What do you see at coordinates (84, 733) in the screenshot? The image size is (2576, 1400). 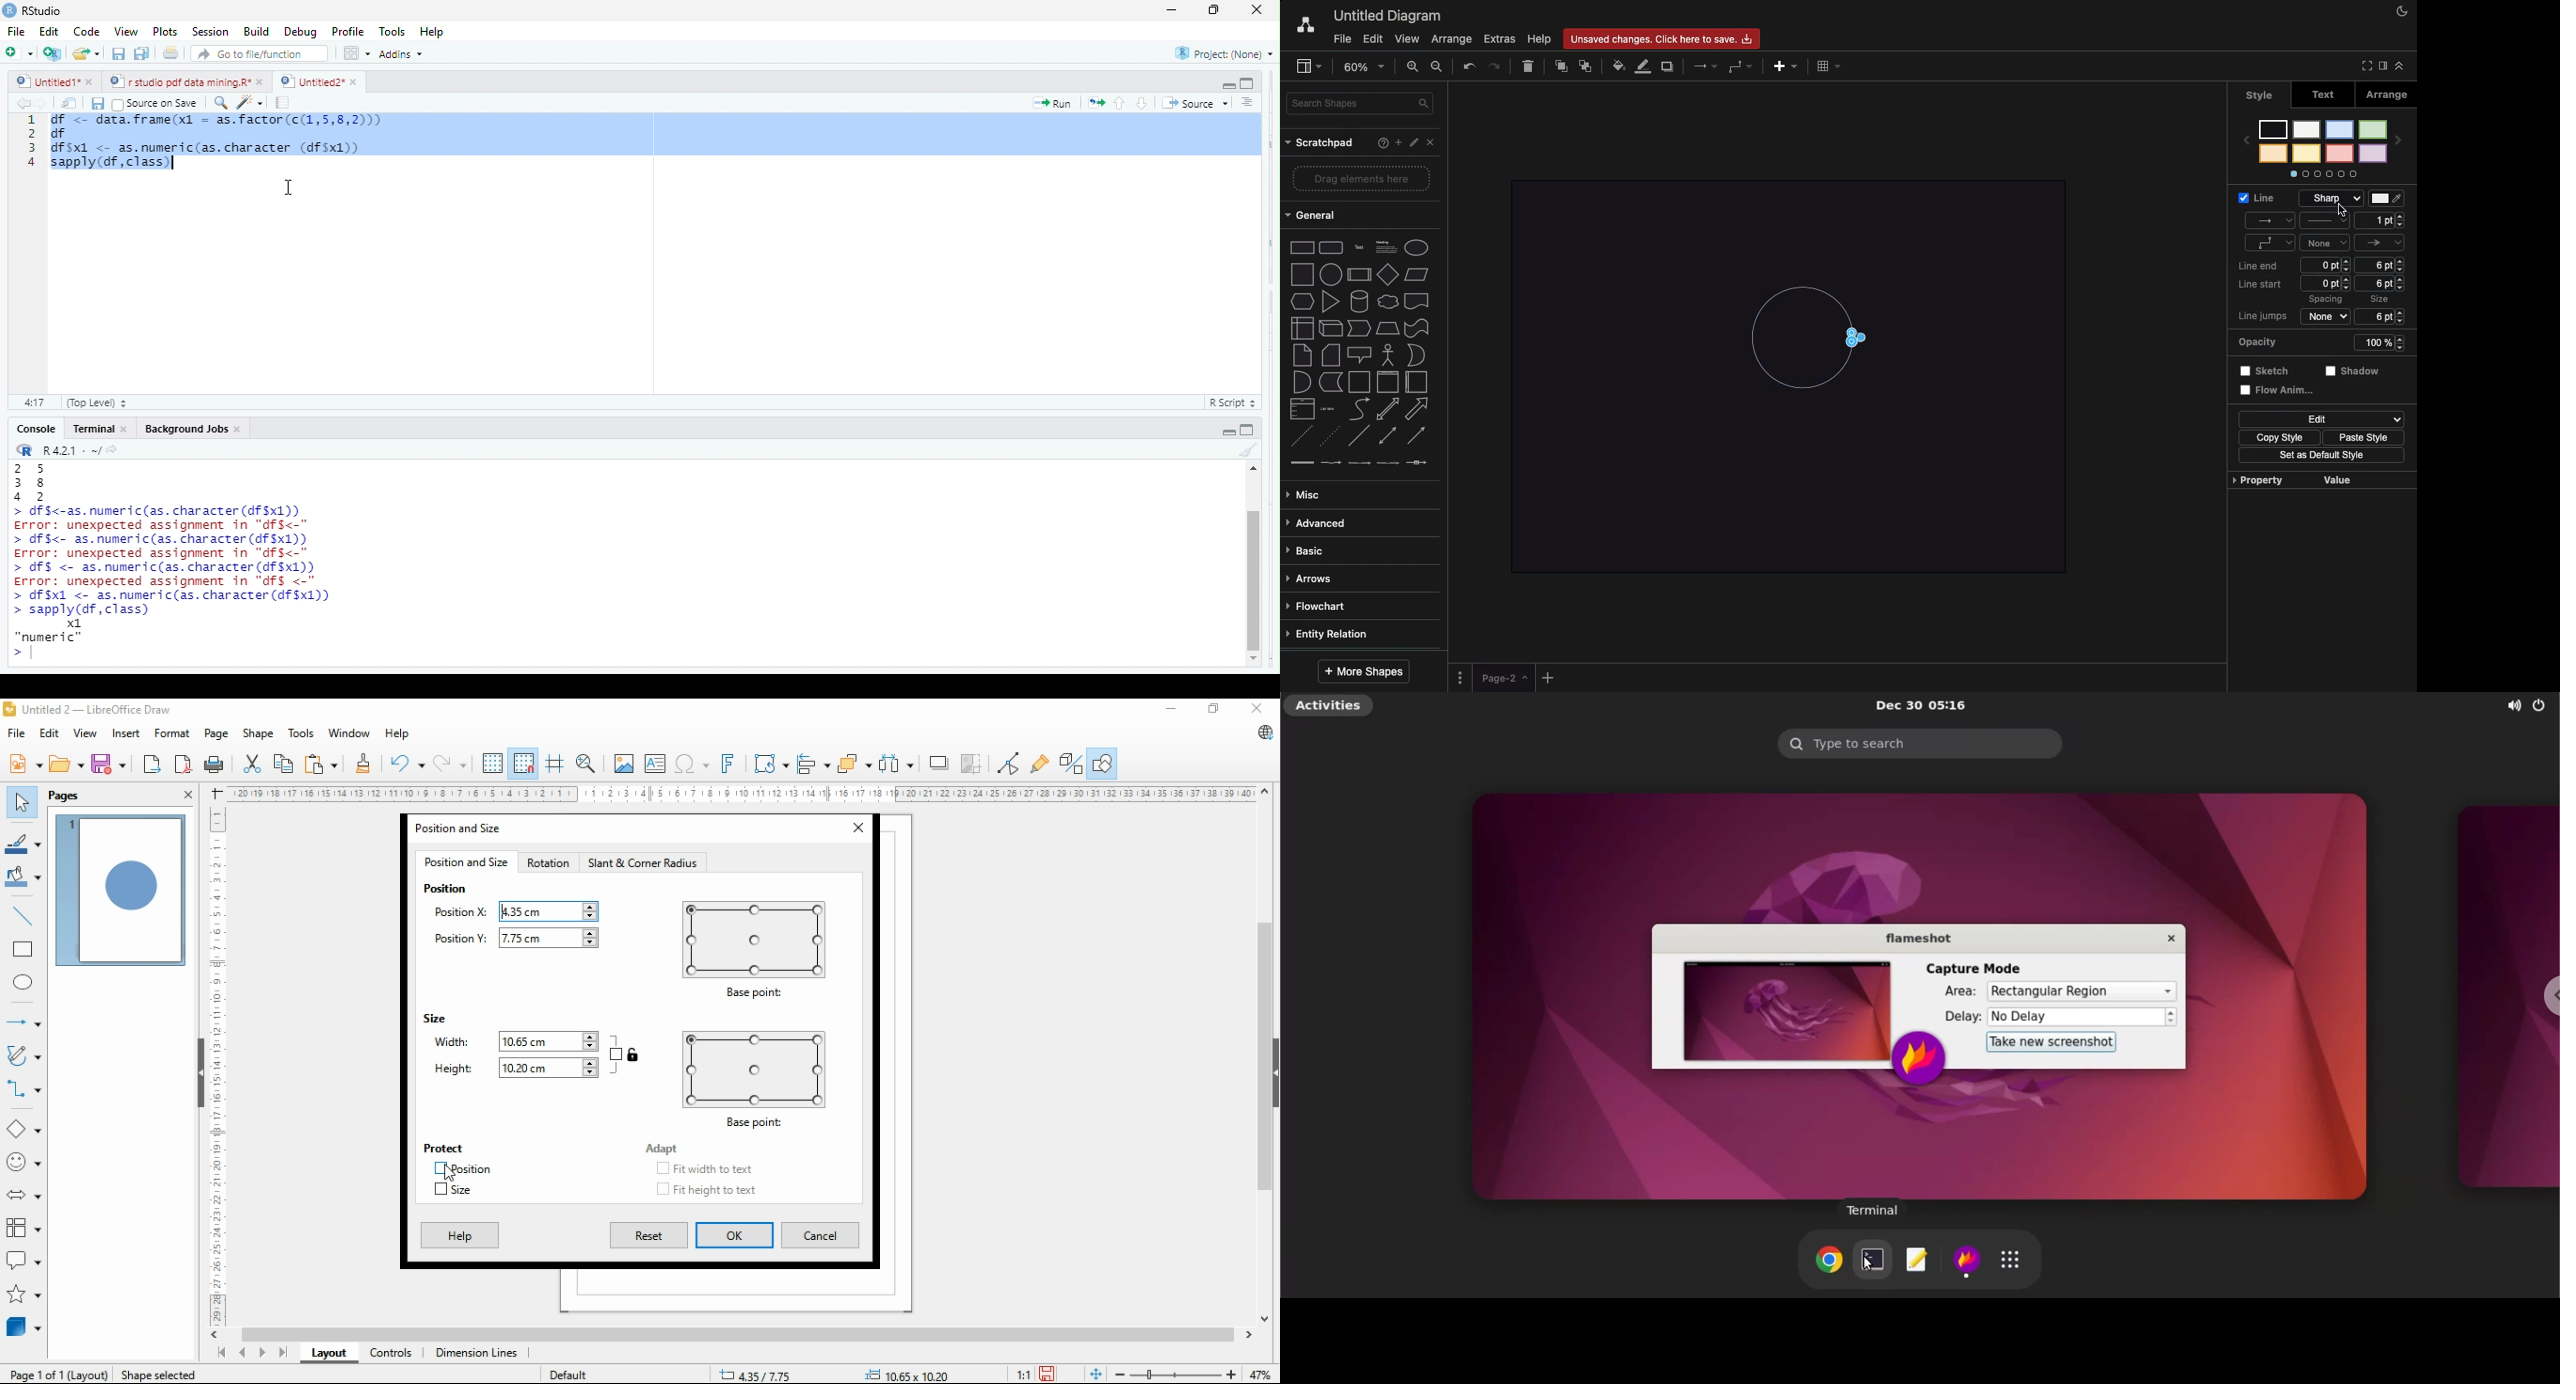 I see `view` at bounding box center [84, 733].